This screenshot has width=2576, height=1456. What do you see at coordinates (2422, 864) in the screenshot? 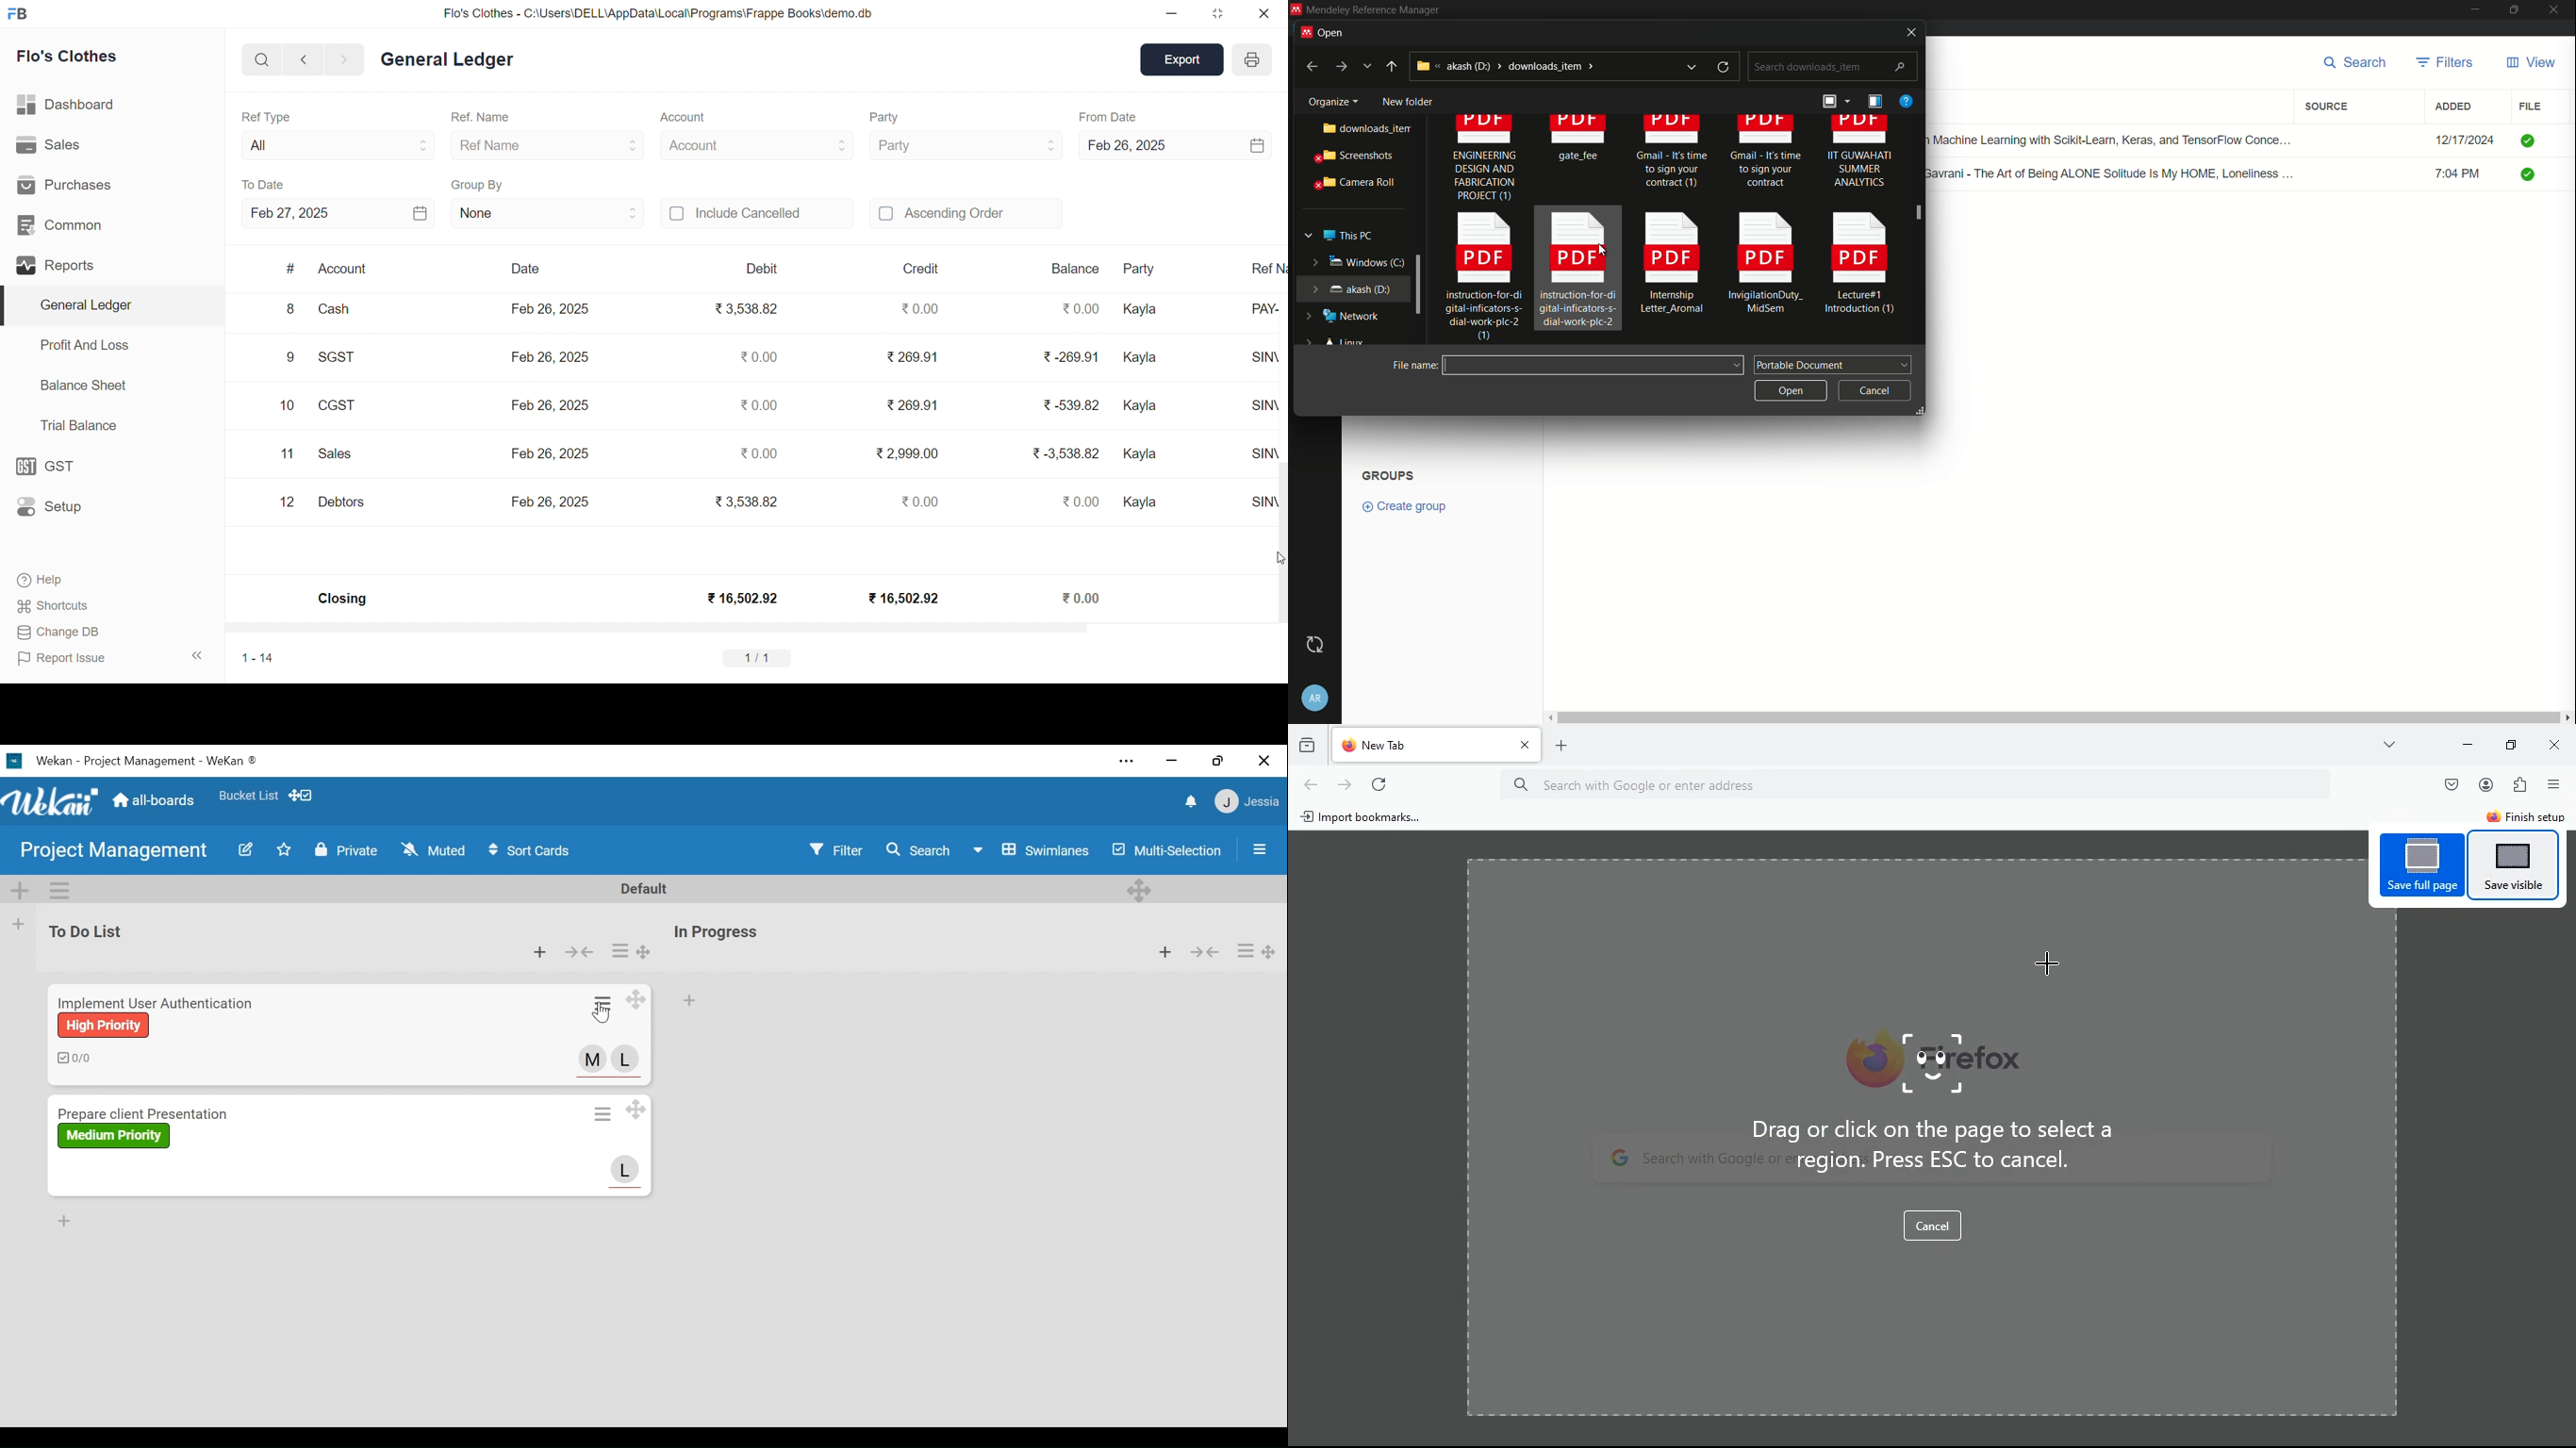
I see `save full page` at bounding box center [2422, 864].